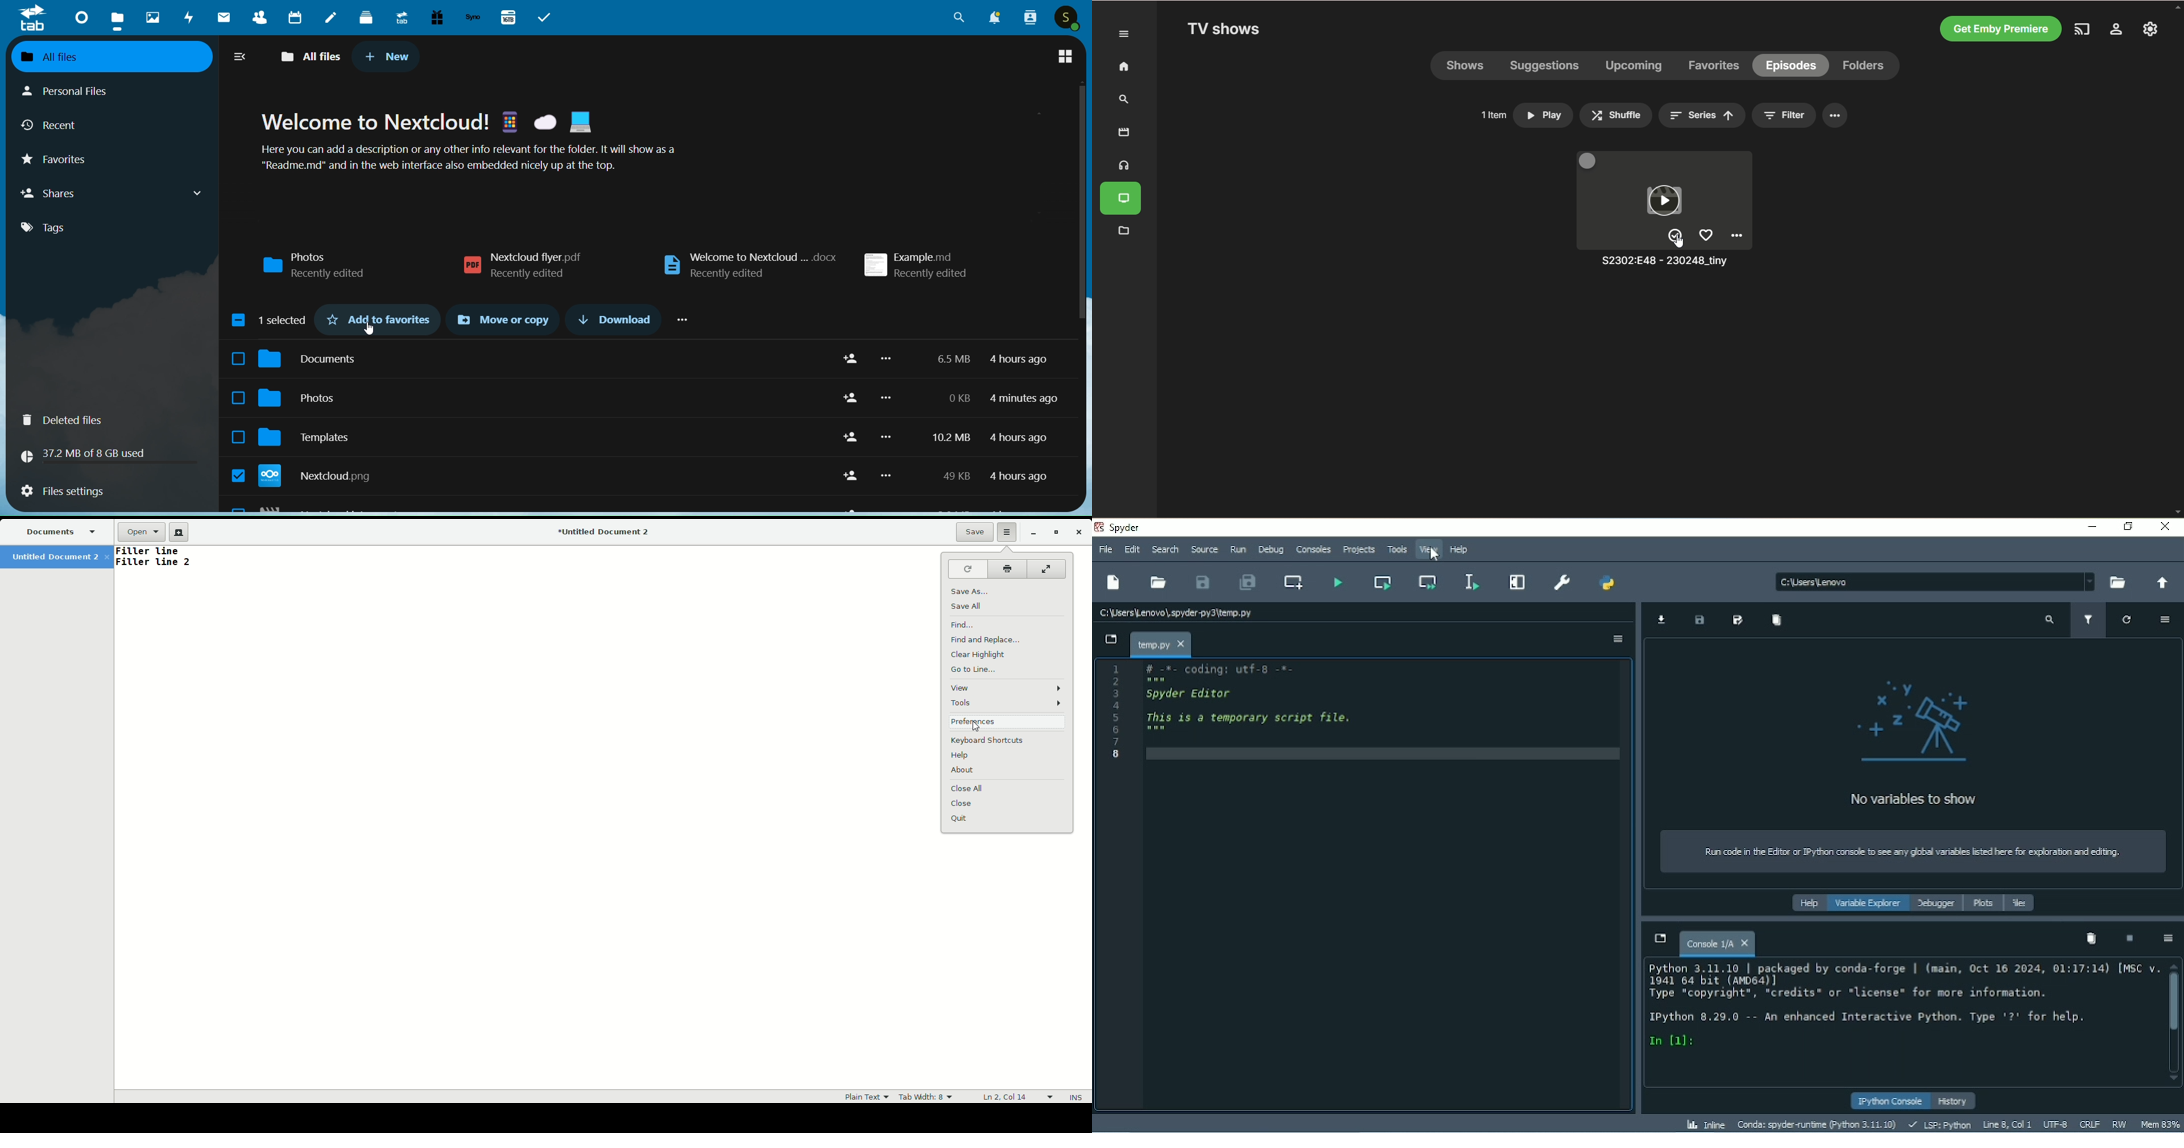 The image size is (2184, 1148). What do you see at coordinates (108, 456) in the screenshot?
I see `37.2 MB of 8 GB used` at bounding box center [108, 456].